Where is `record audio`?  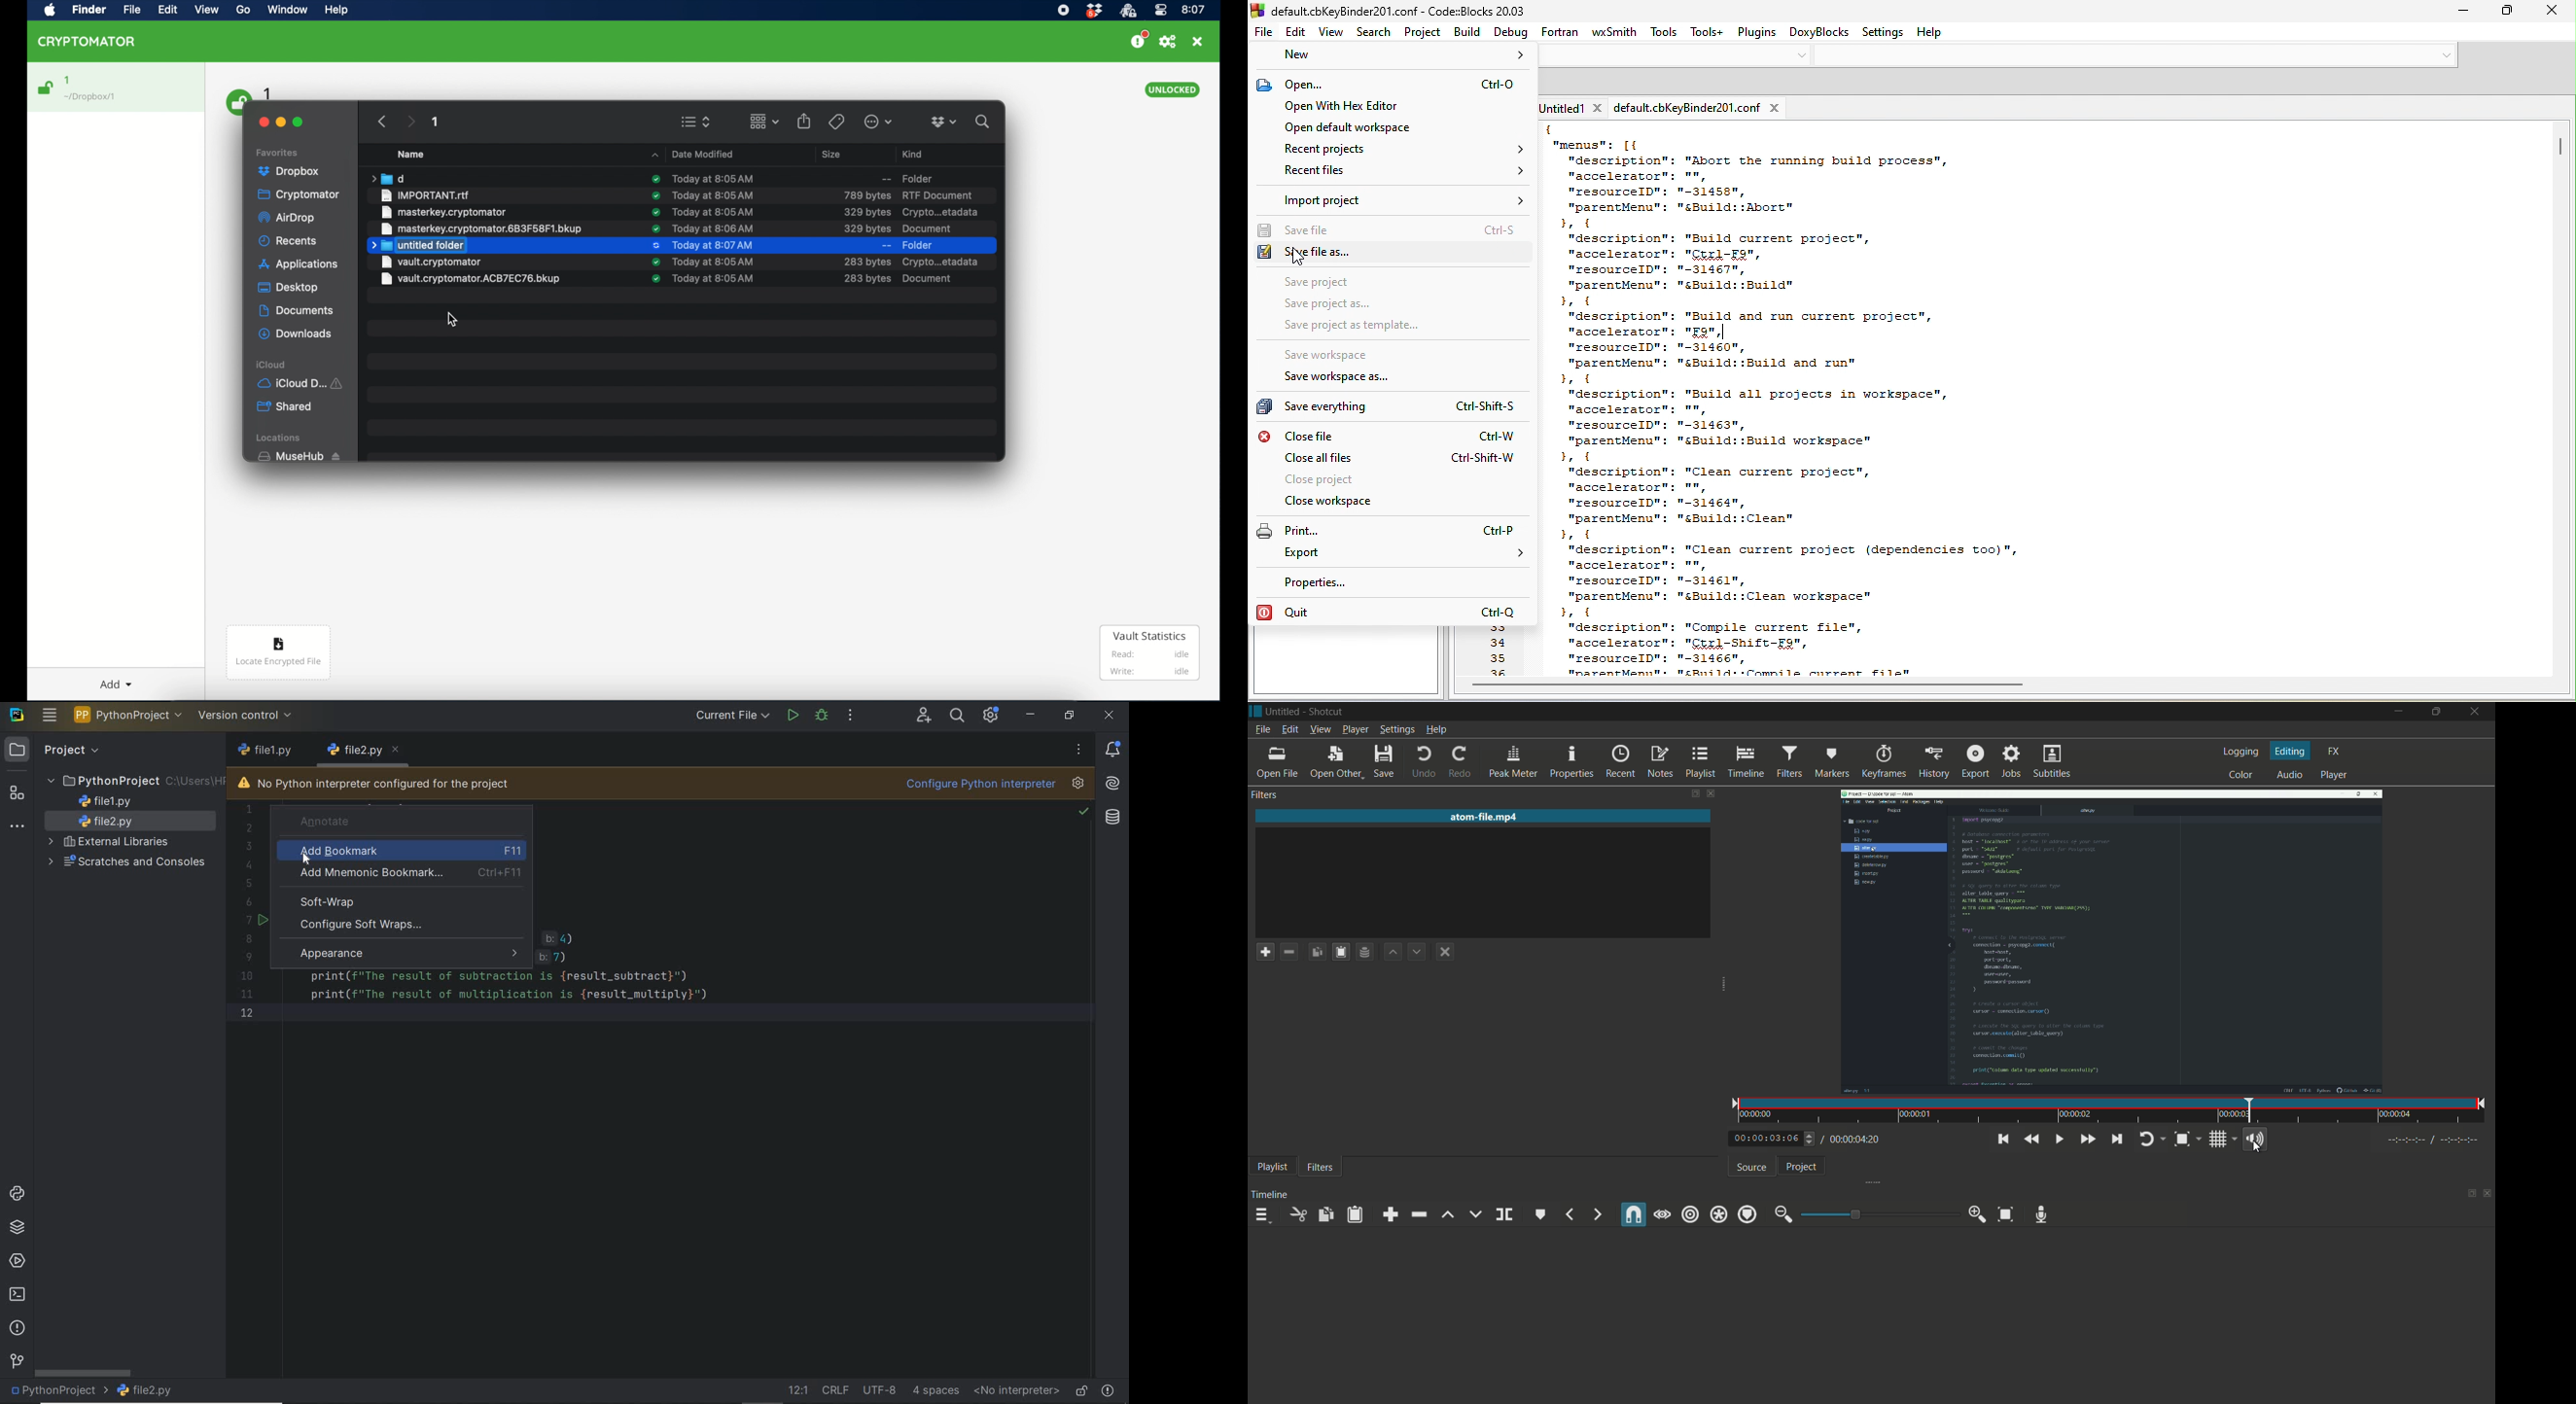
record audio is located at coordinates (2042, 1215).